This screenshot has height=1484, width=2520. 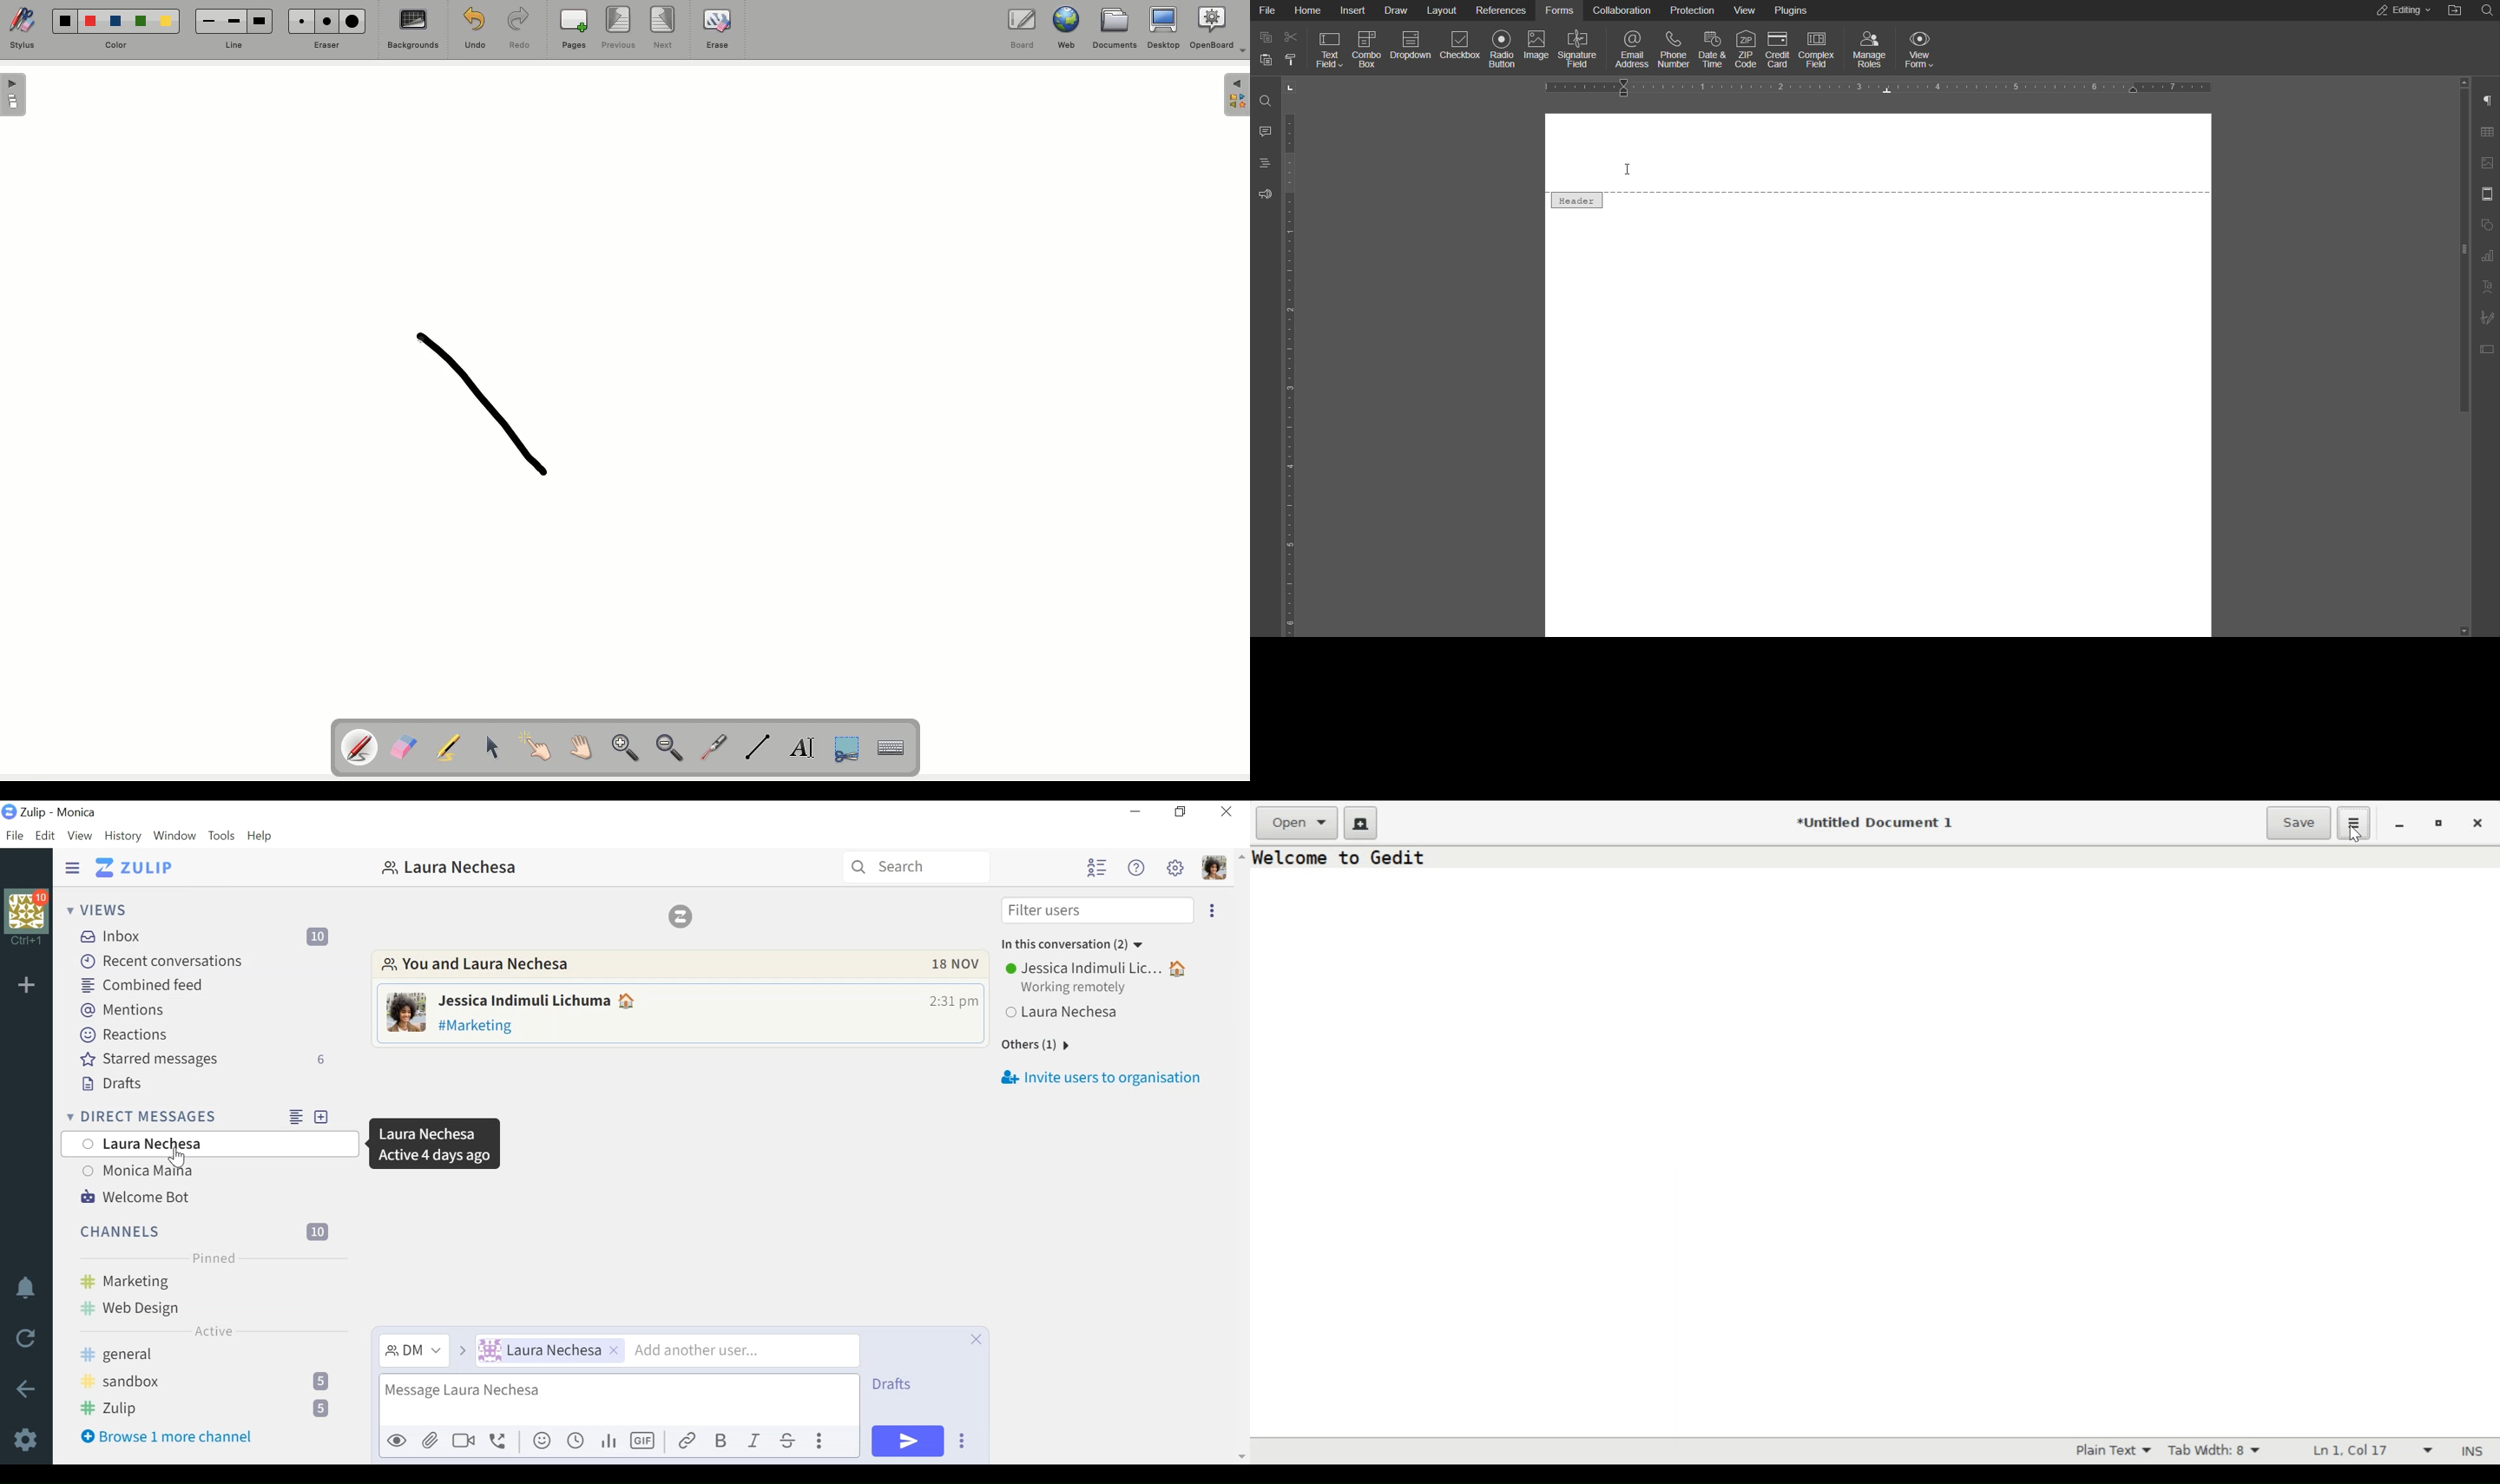 What do you see at coordinates (355, 21) in the screenshot?
I see `Large ` at bounding box center [355, 21].